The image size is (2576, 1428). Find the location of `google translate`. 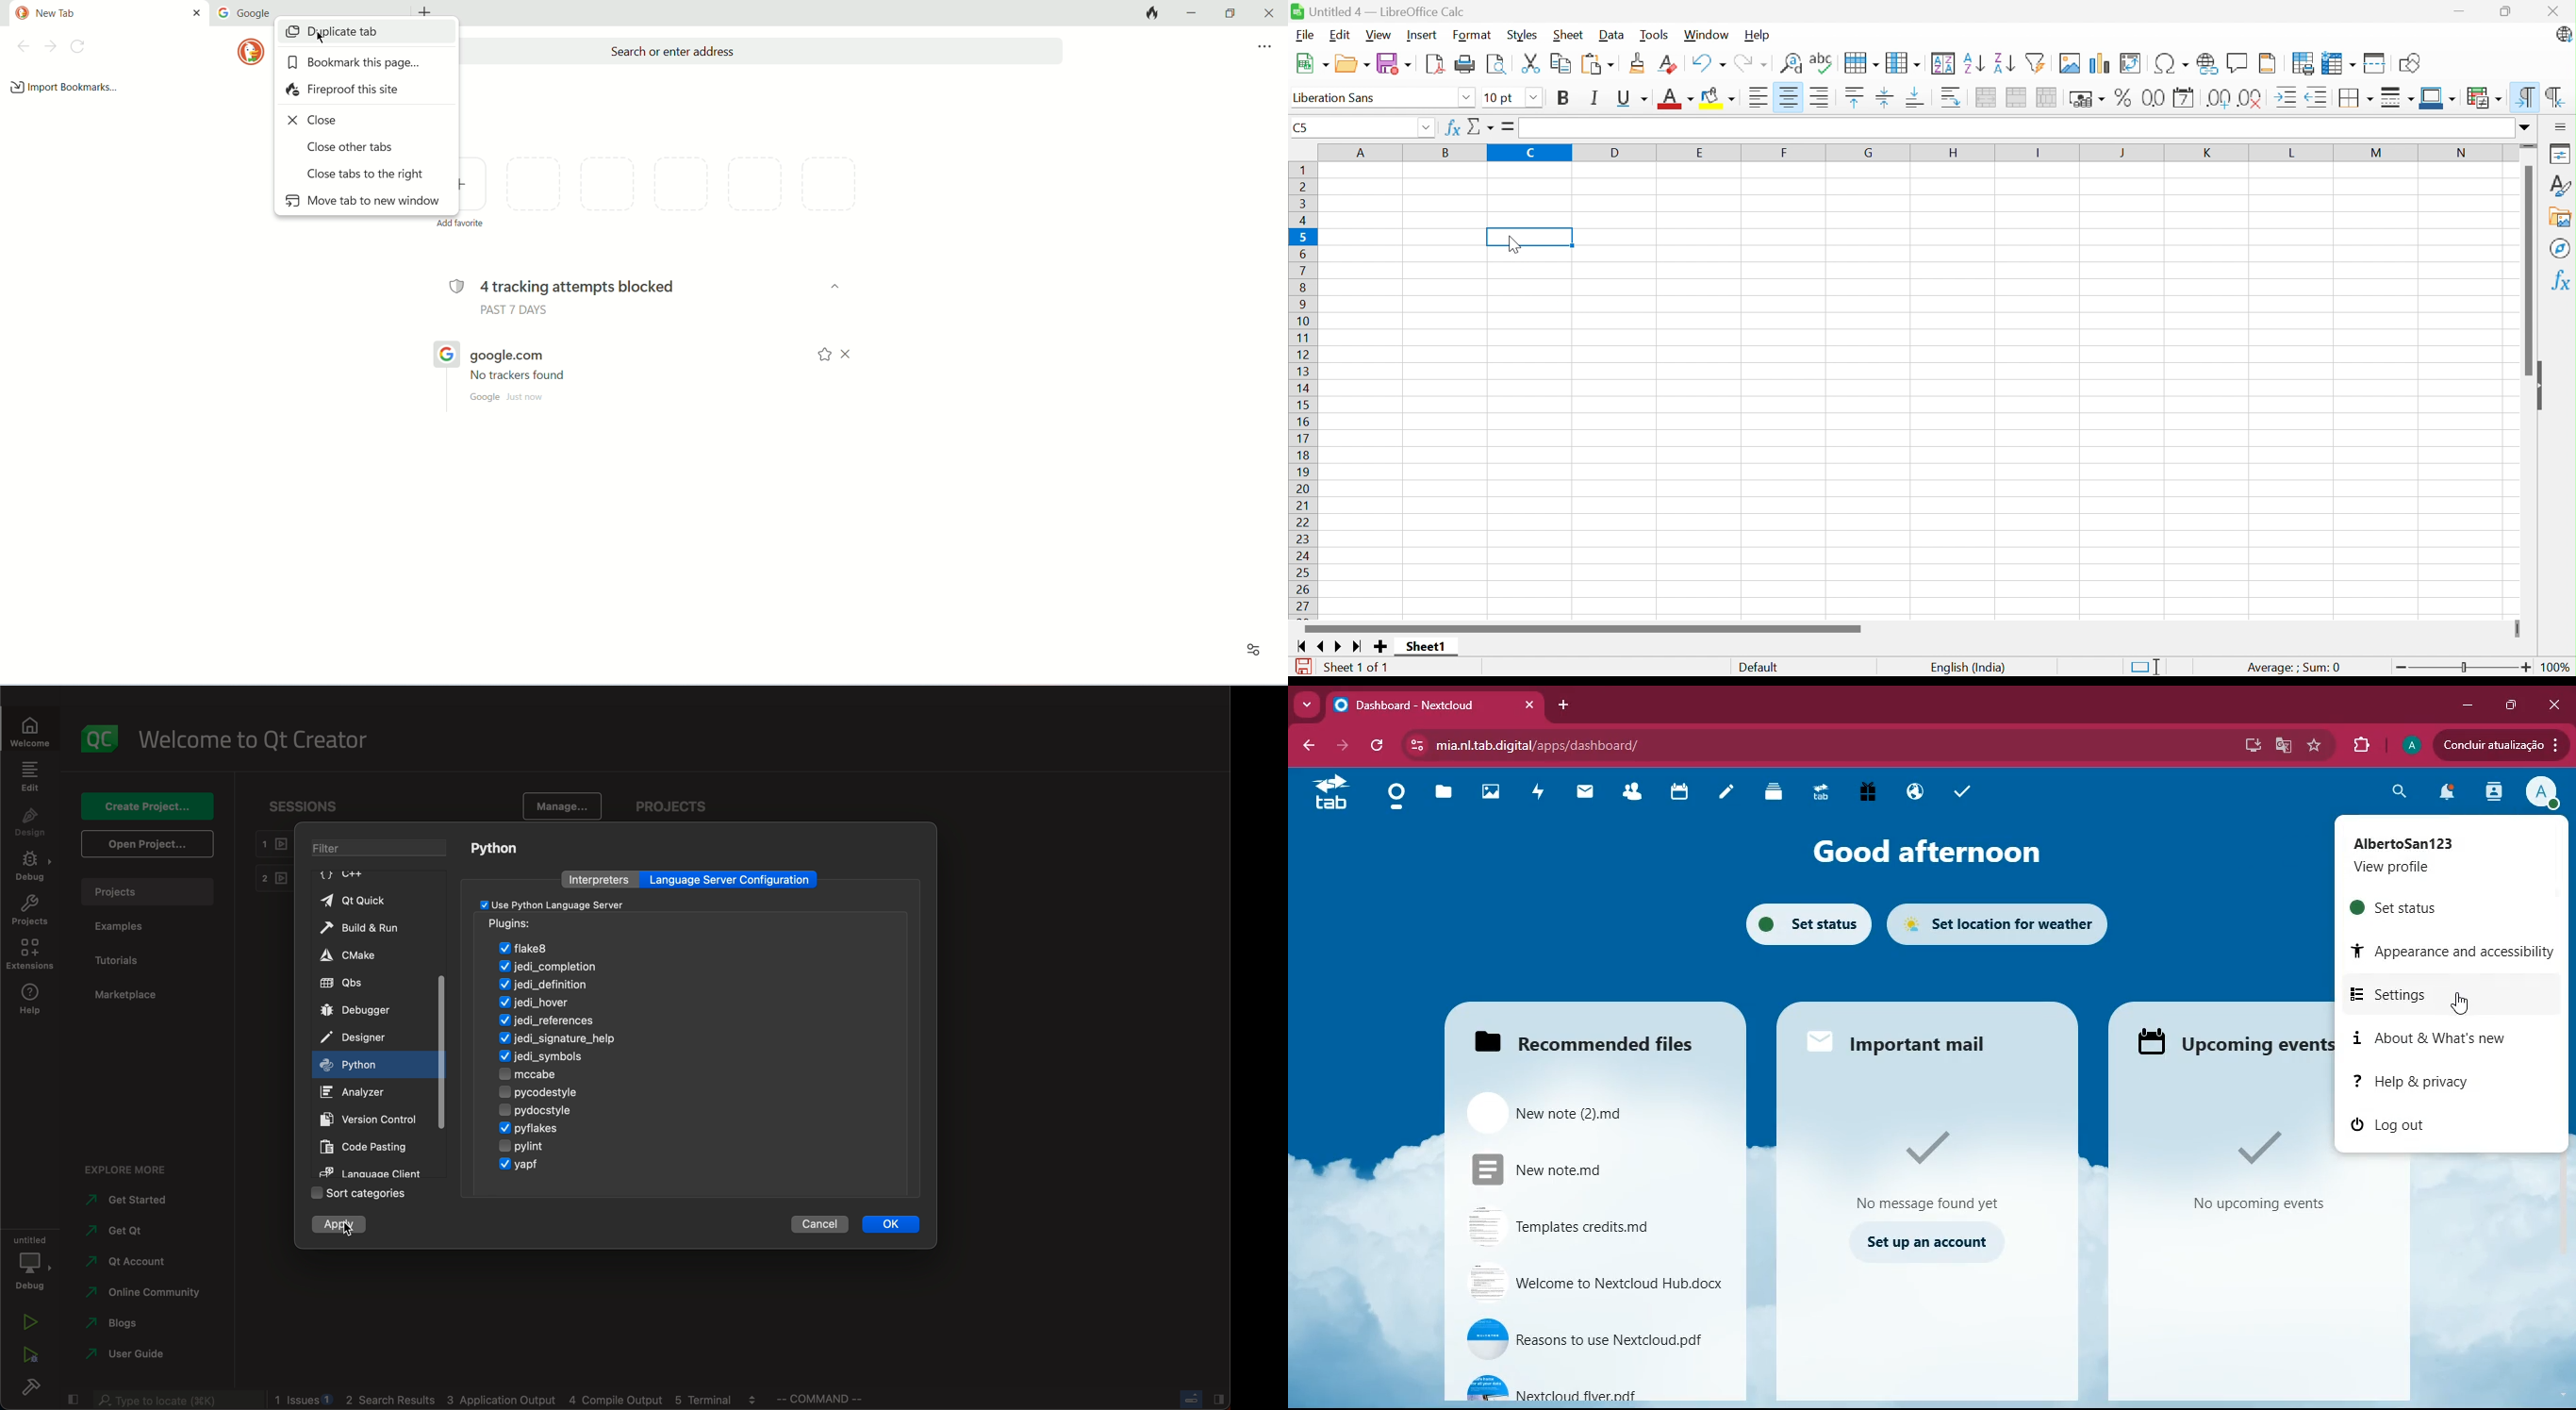

google translate is located at coordinates (2282, 748).